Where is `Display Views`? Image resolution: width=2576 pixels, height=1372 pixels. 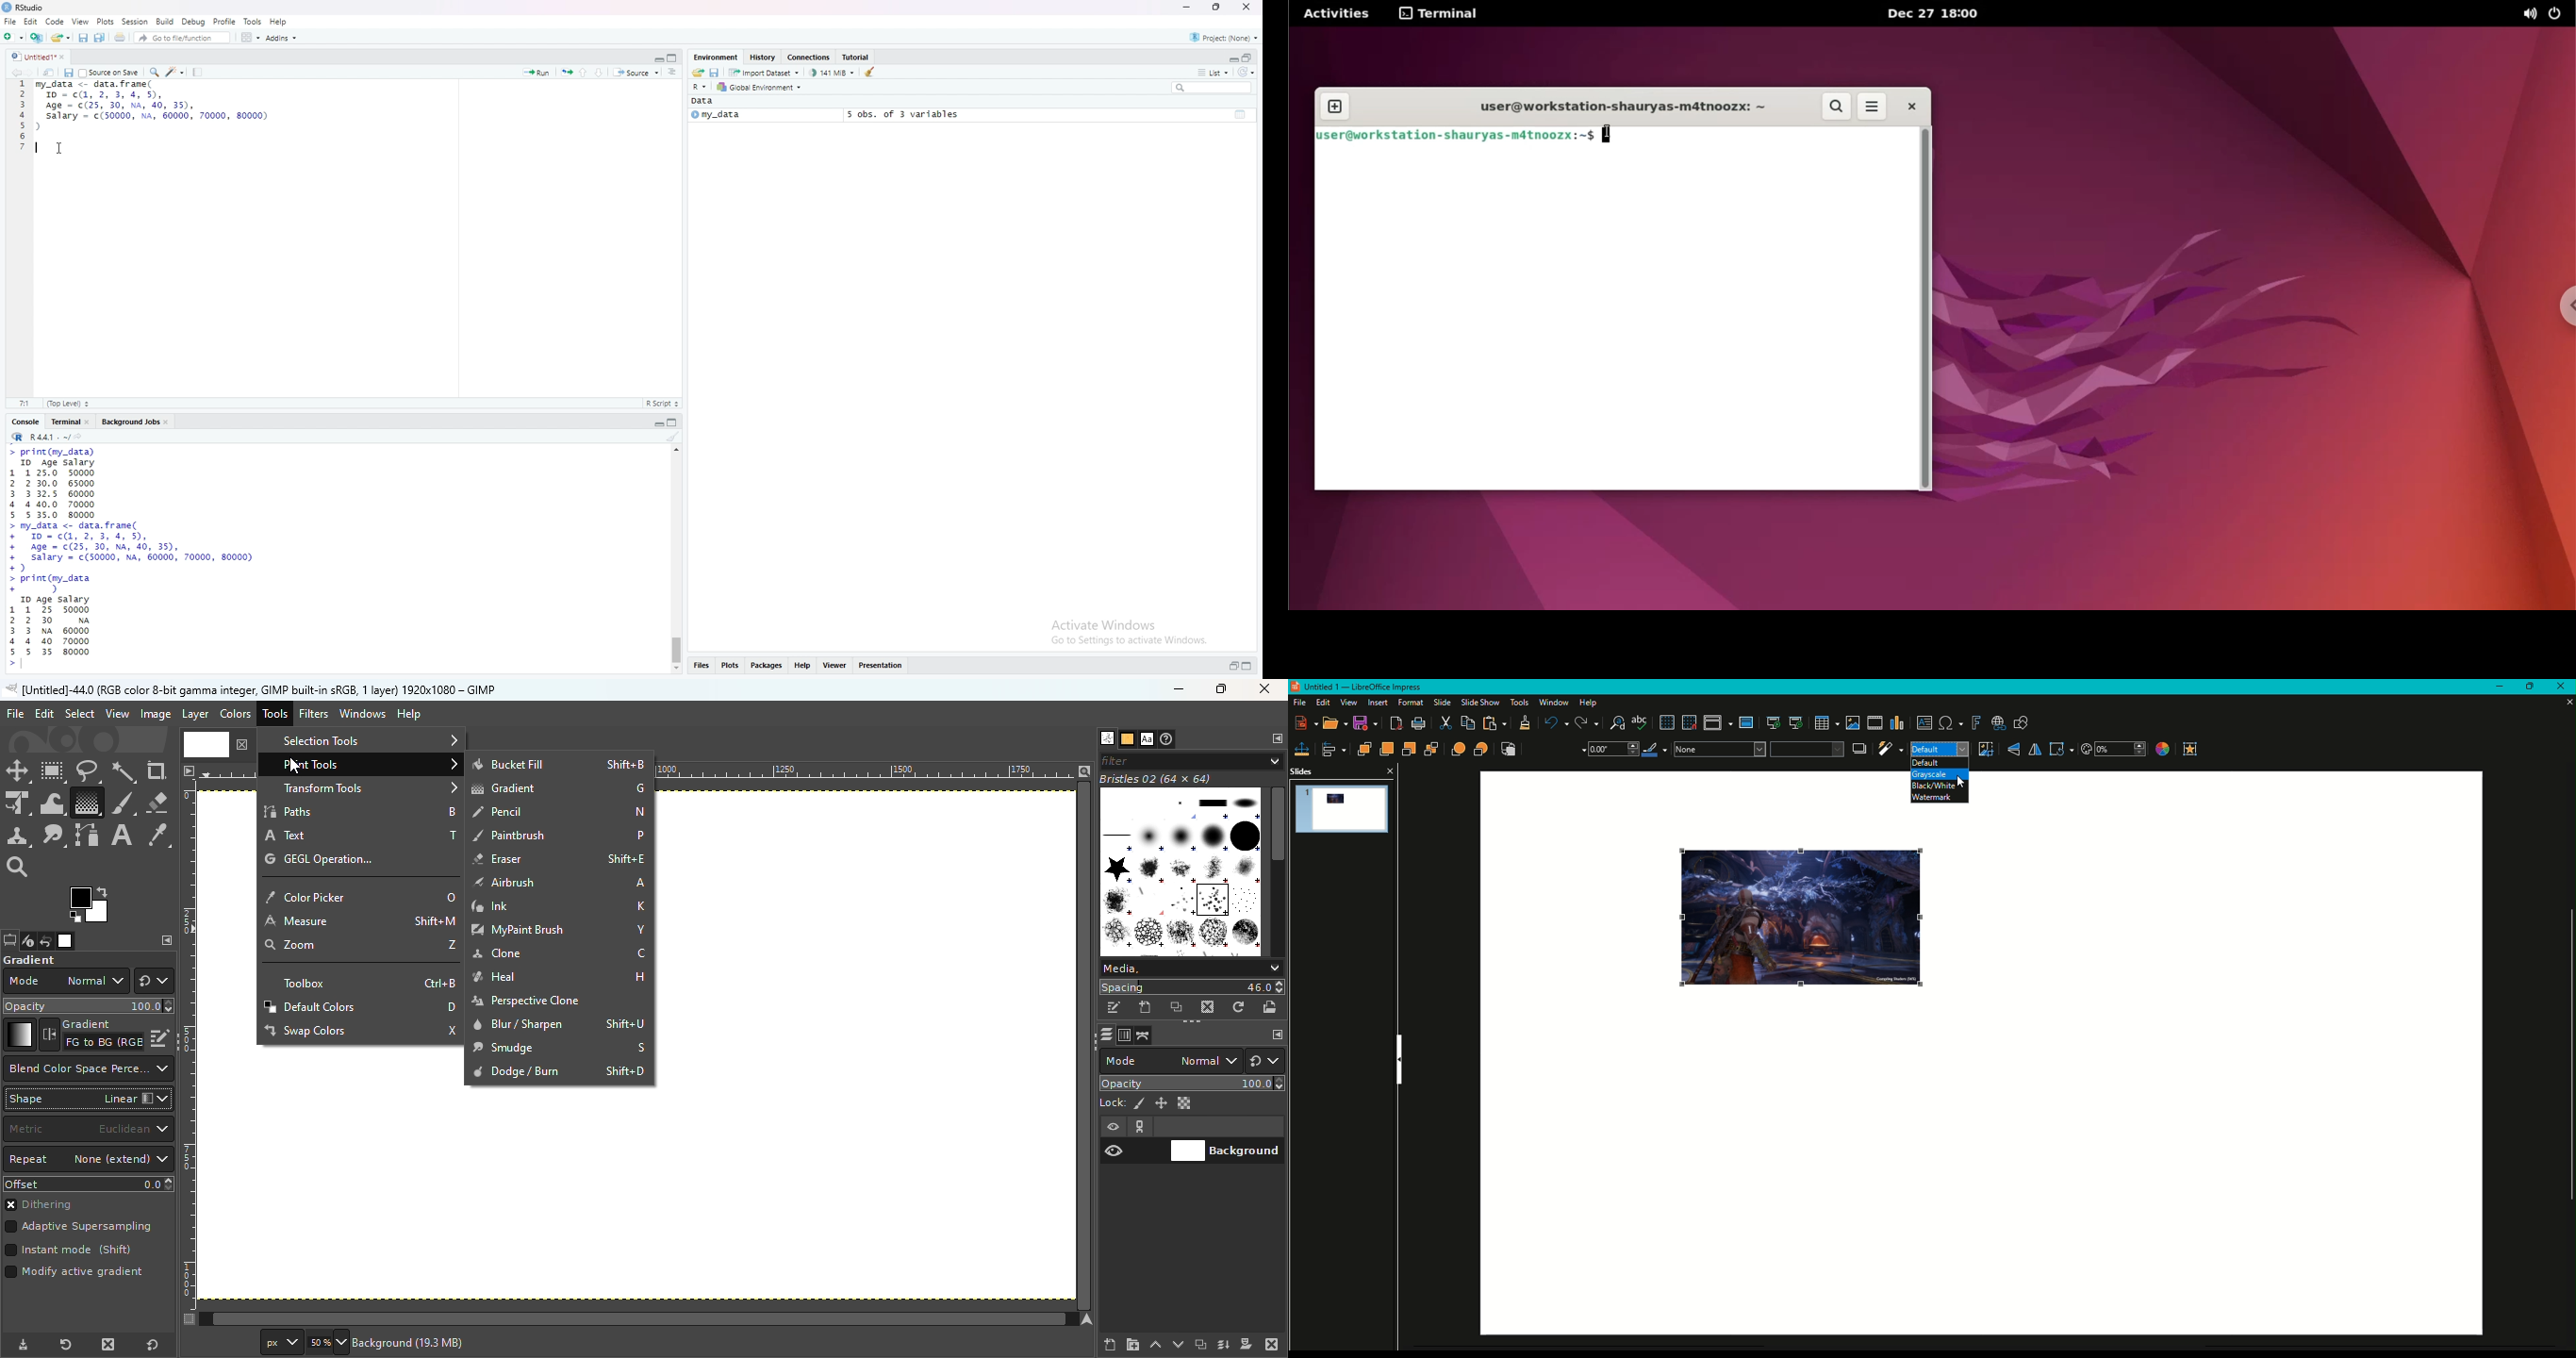
Display Views is located at coordinates (1718, 725).